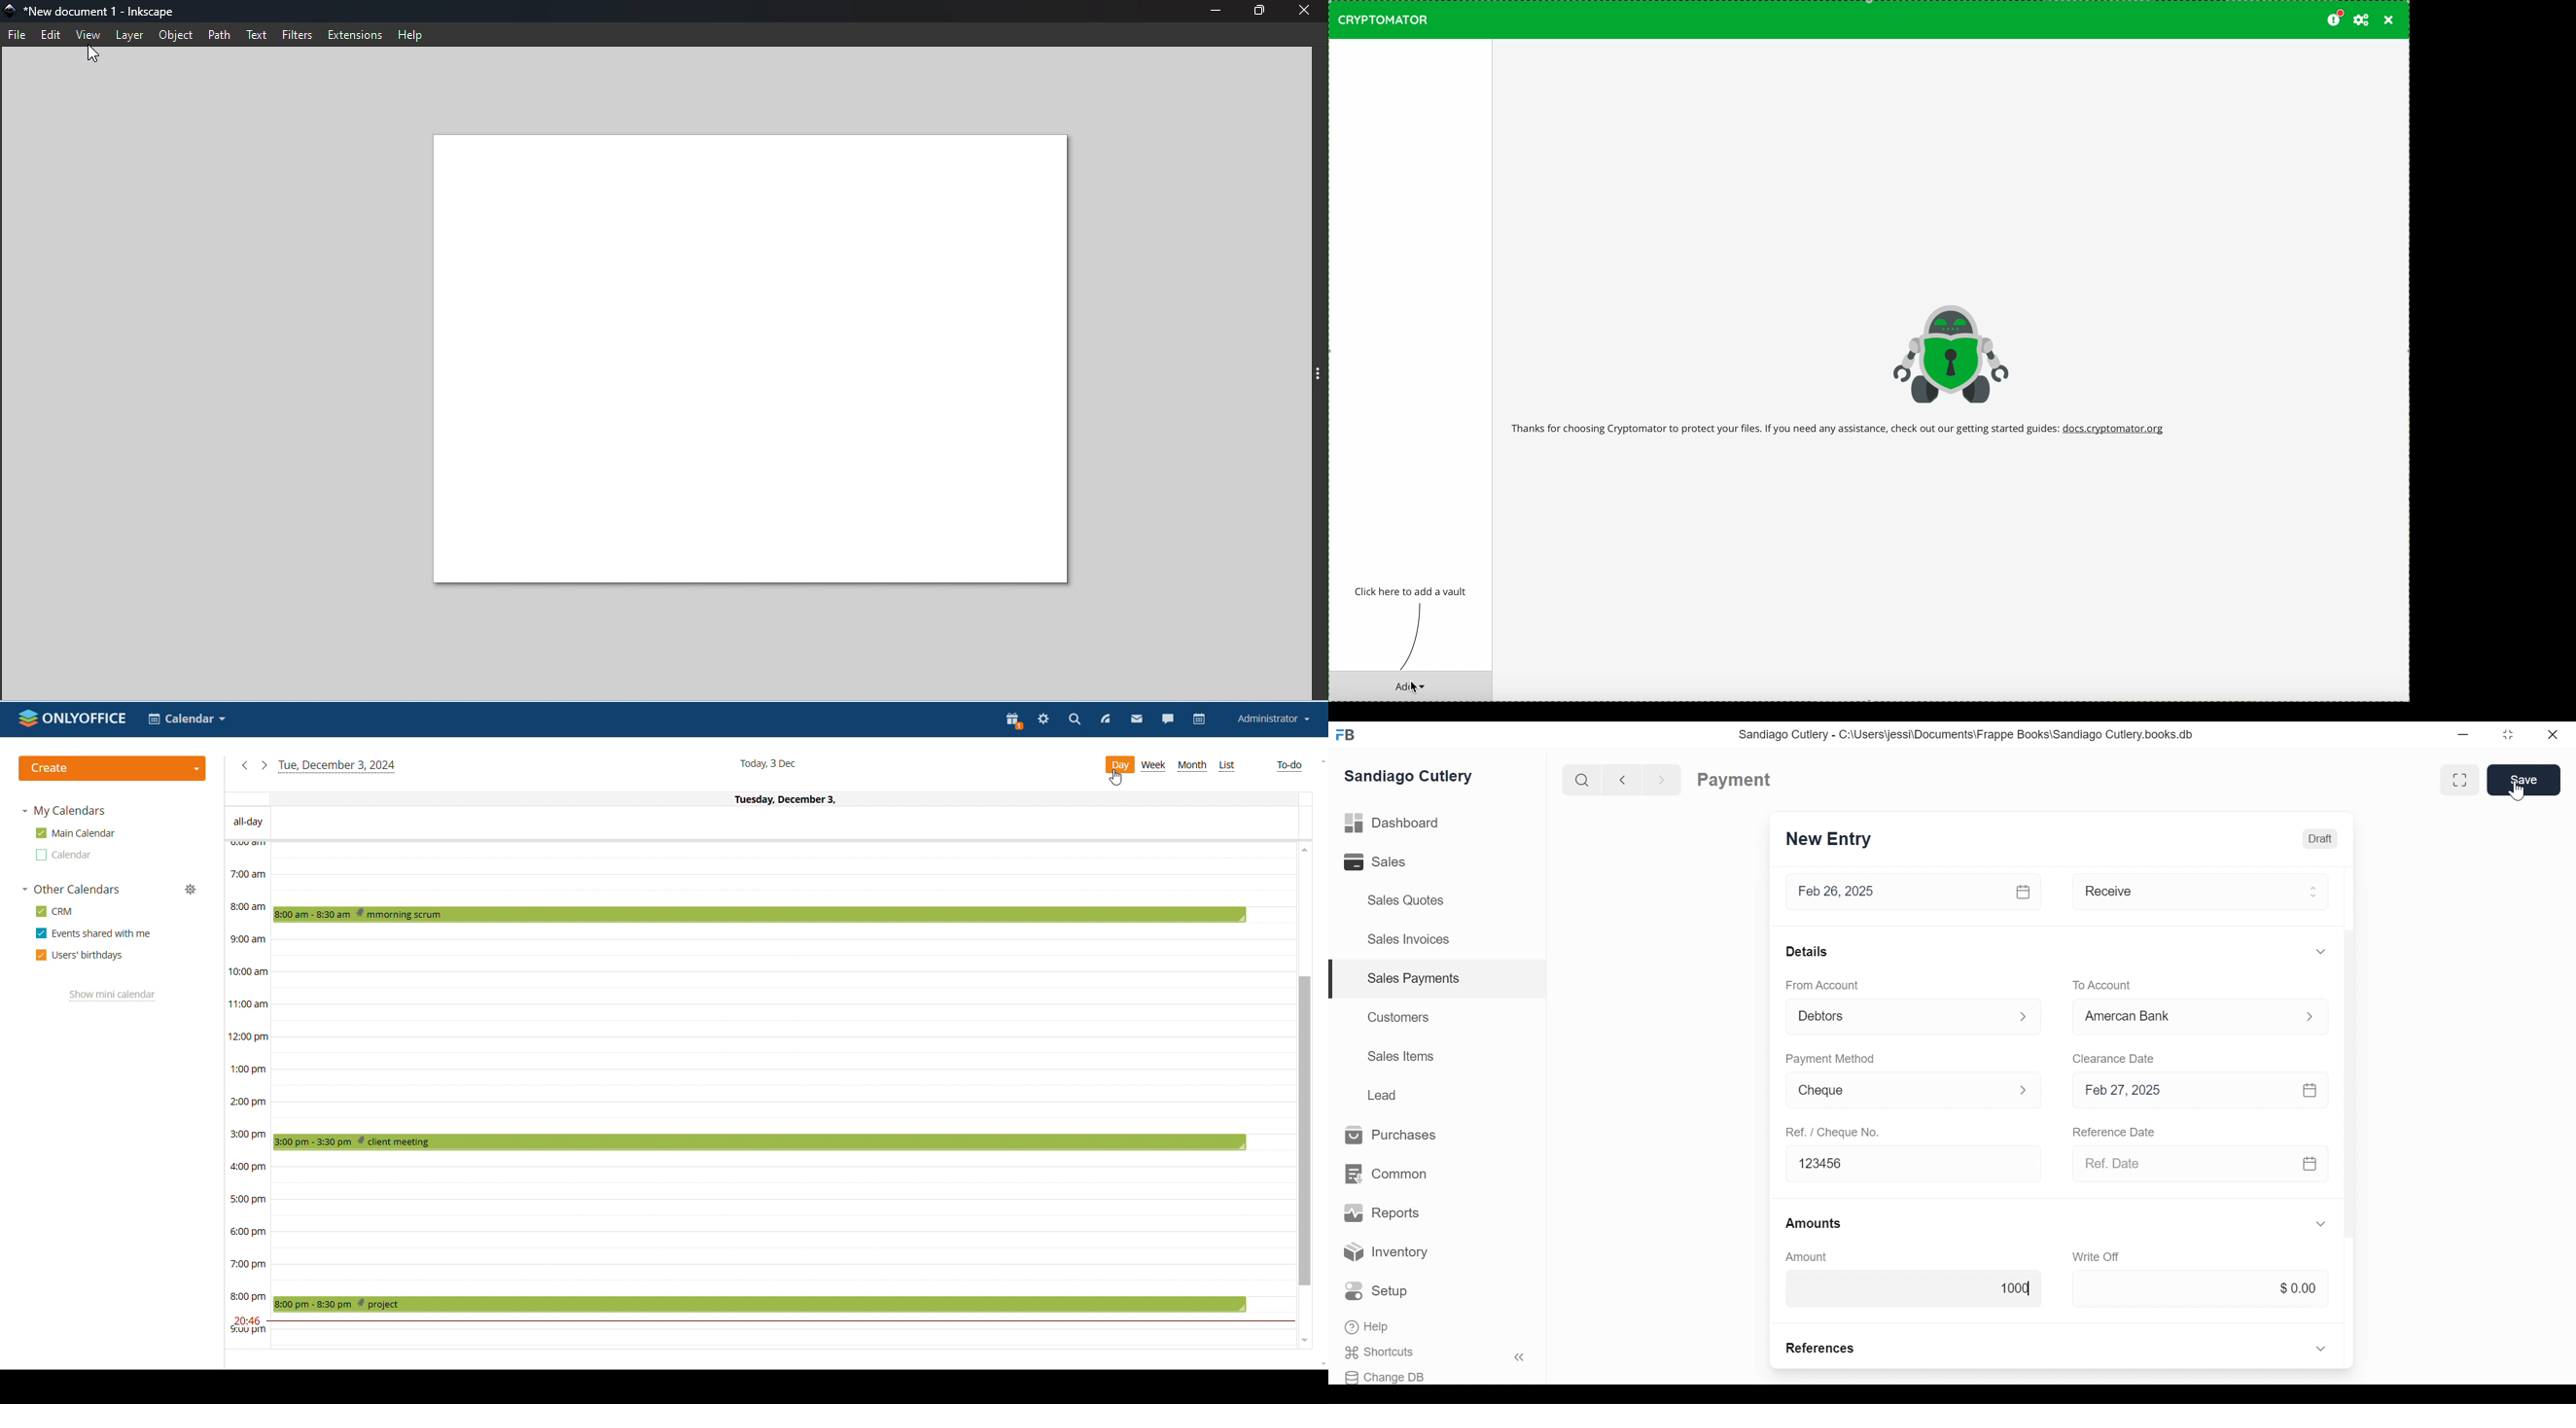  What do you see at coordinates (1913, 1287) in the screenshot?
I see `1000` at bounding box center [1913, 1287].